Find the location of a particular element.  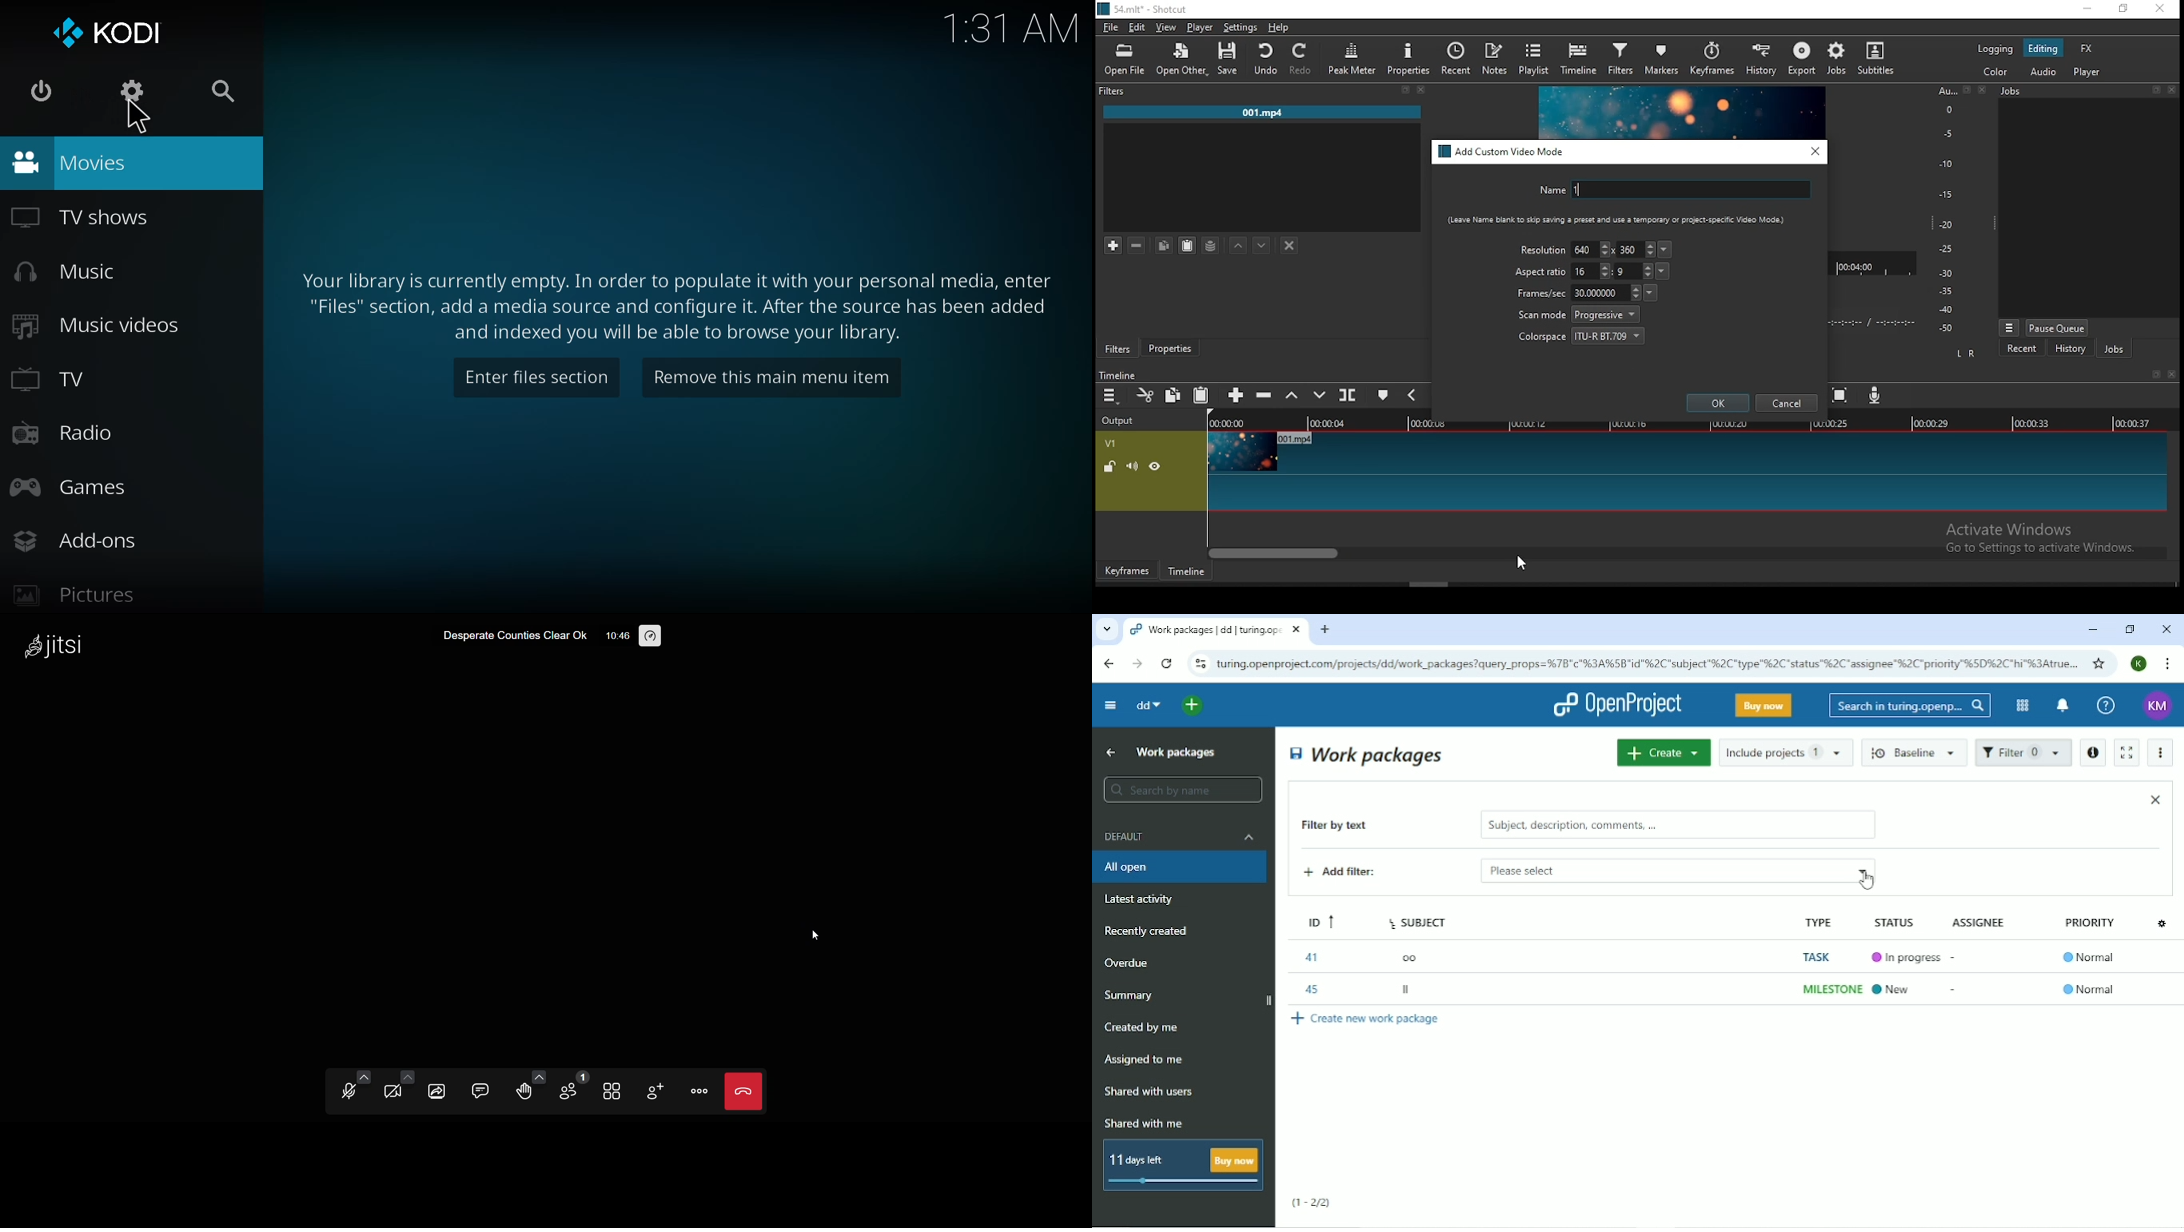

Include projects 1 is located at coordinates (1786, 752).